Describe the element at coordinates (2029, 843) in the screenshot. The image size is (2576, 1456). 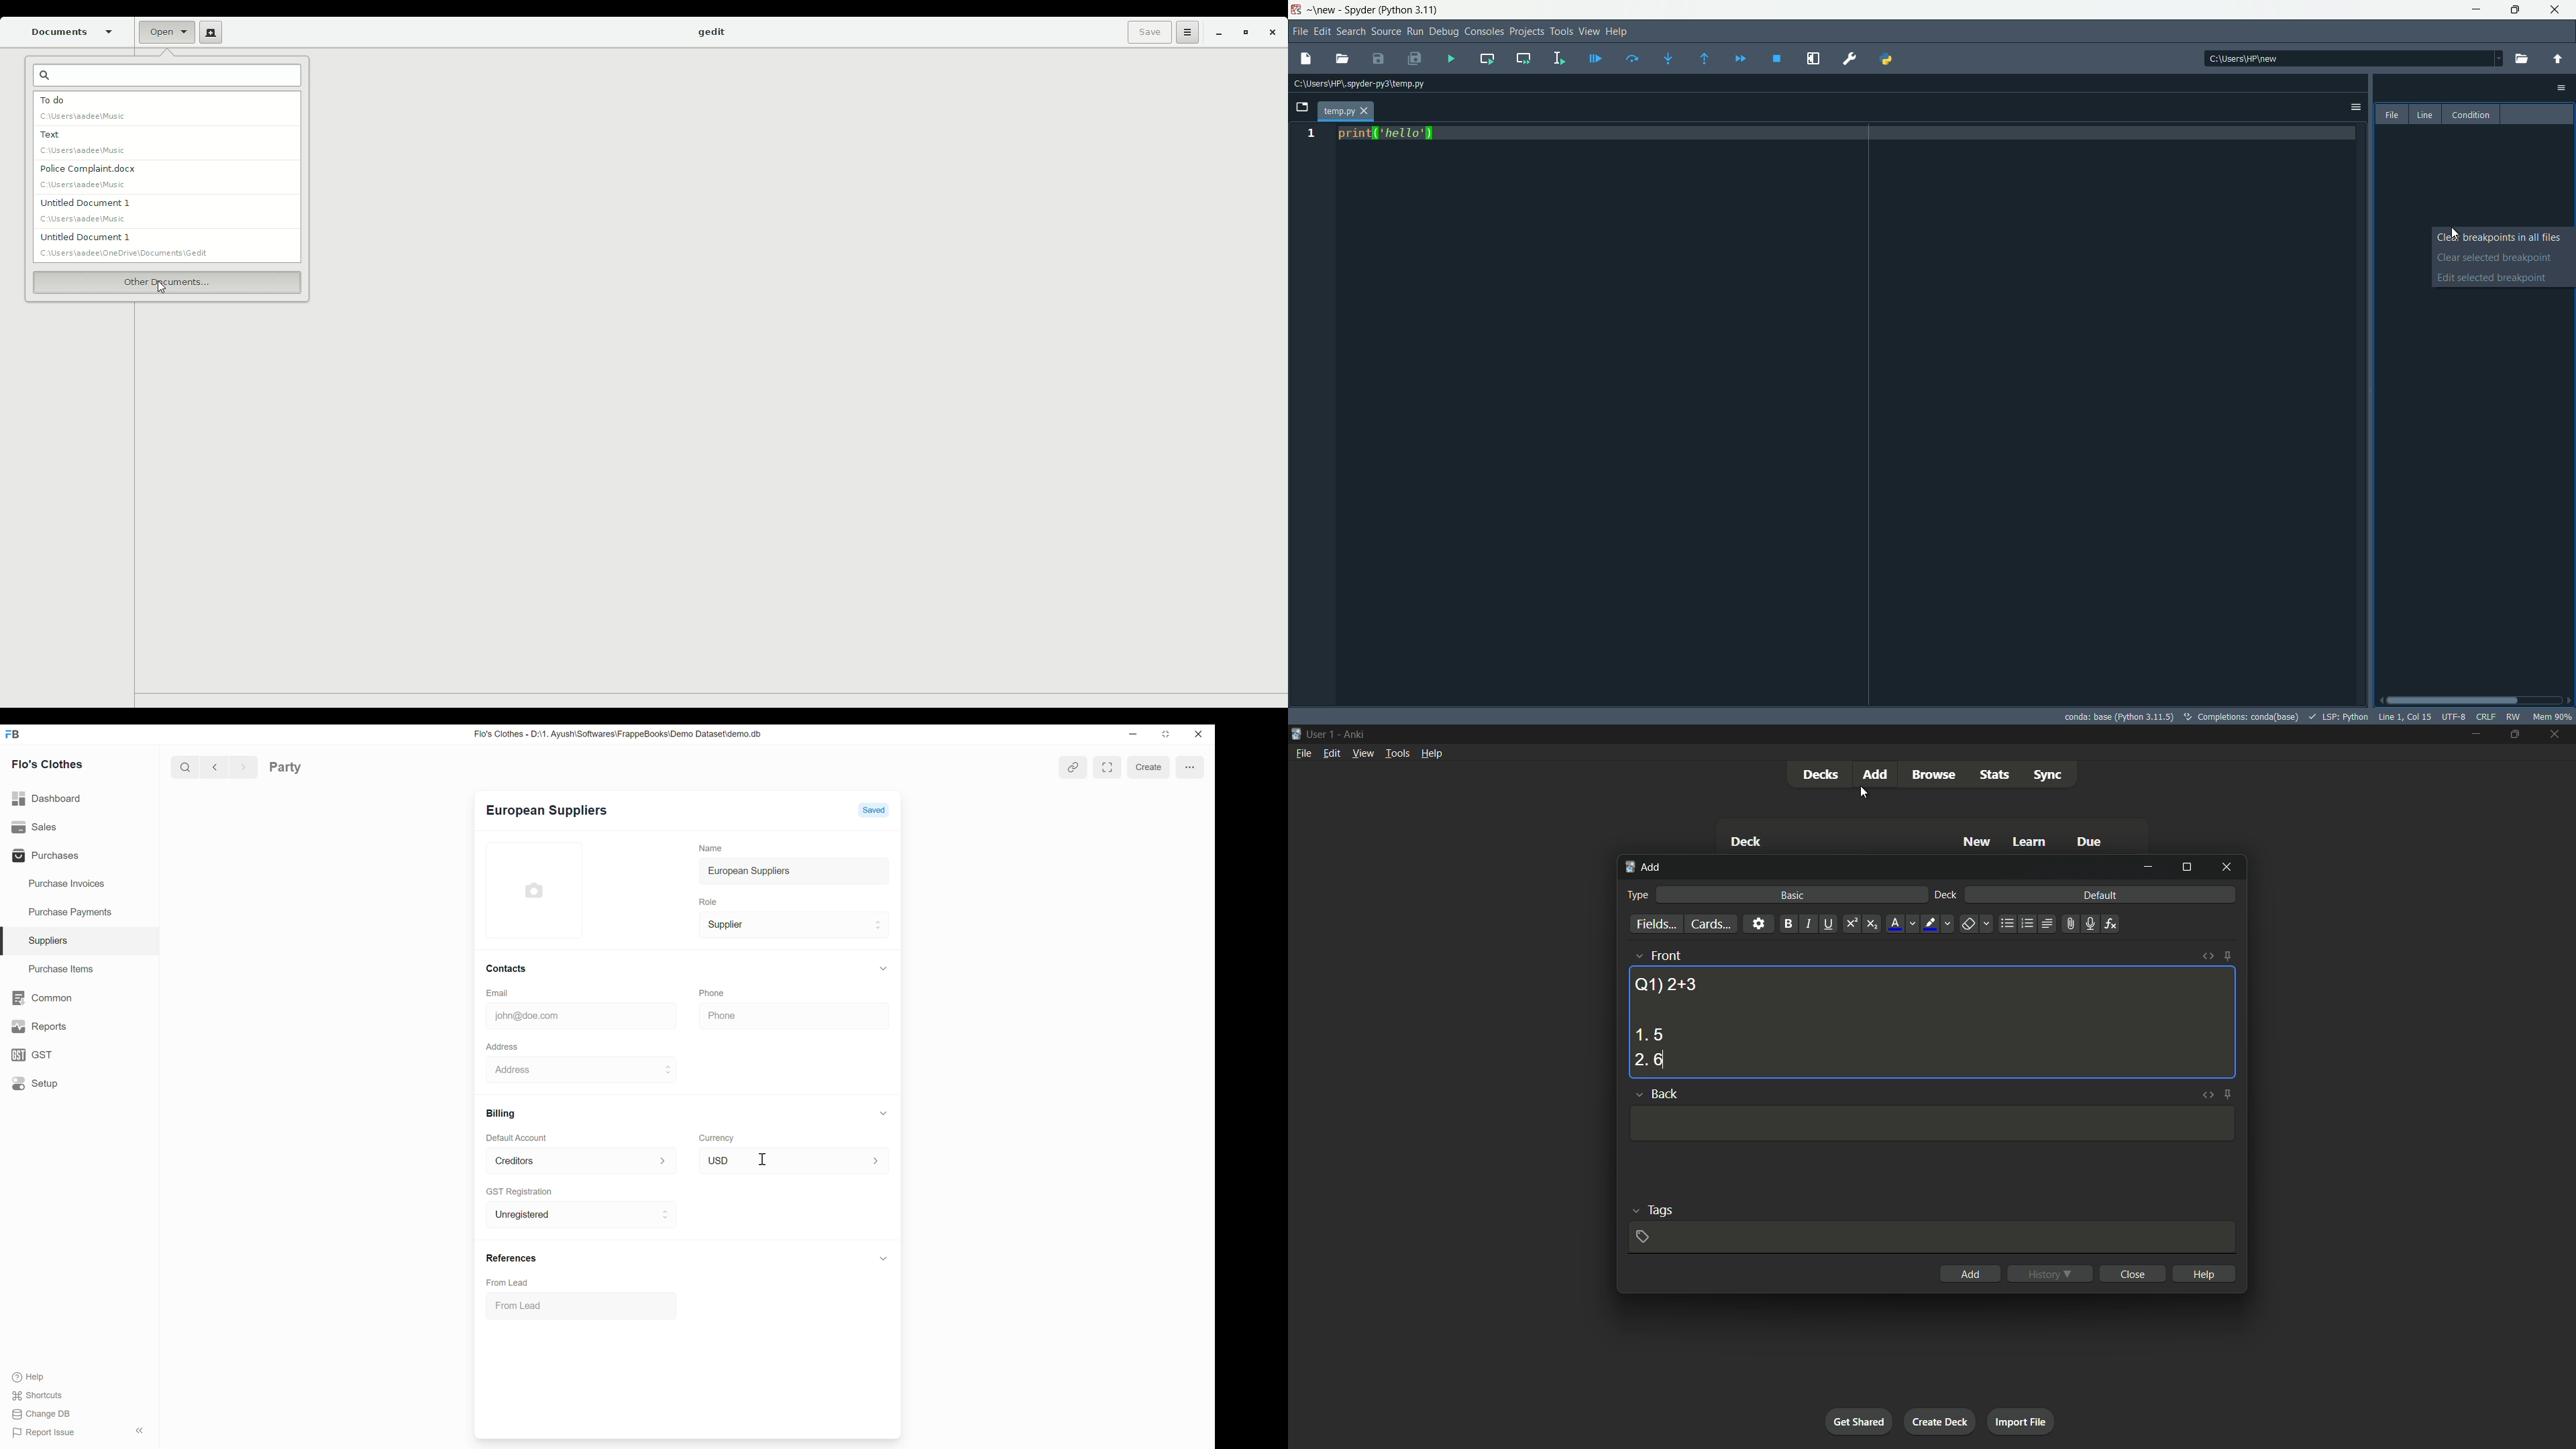
I see `learn` at that location.